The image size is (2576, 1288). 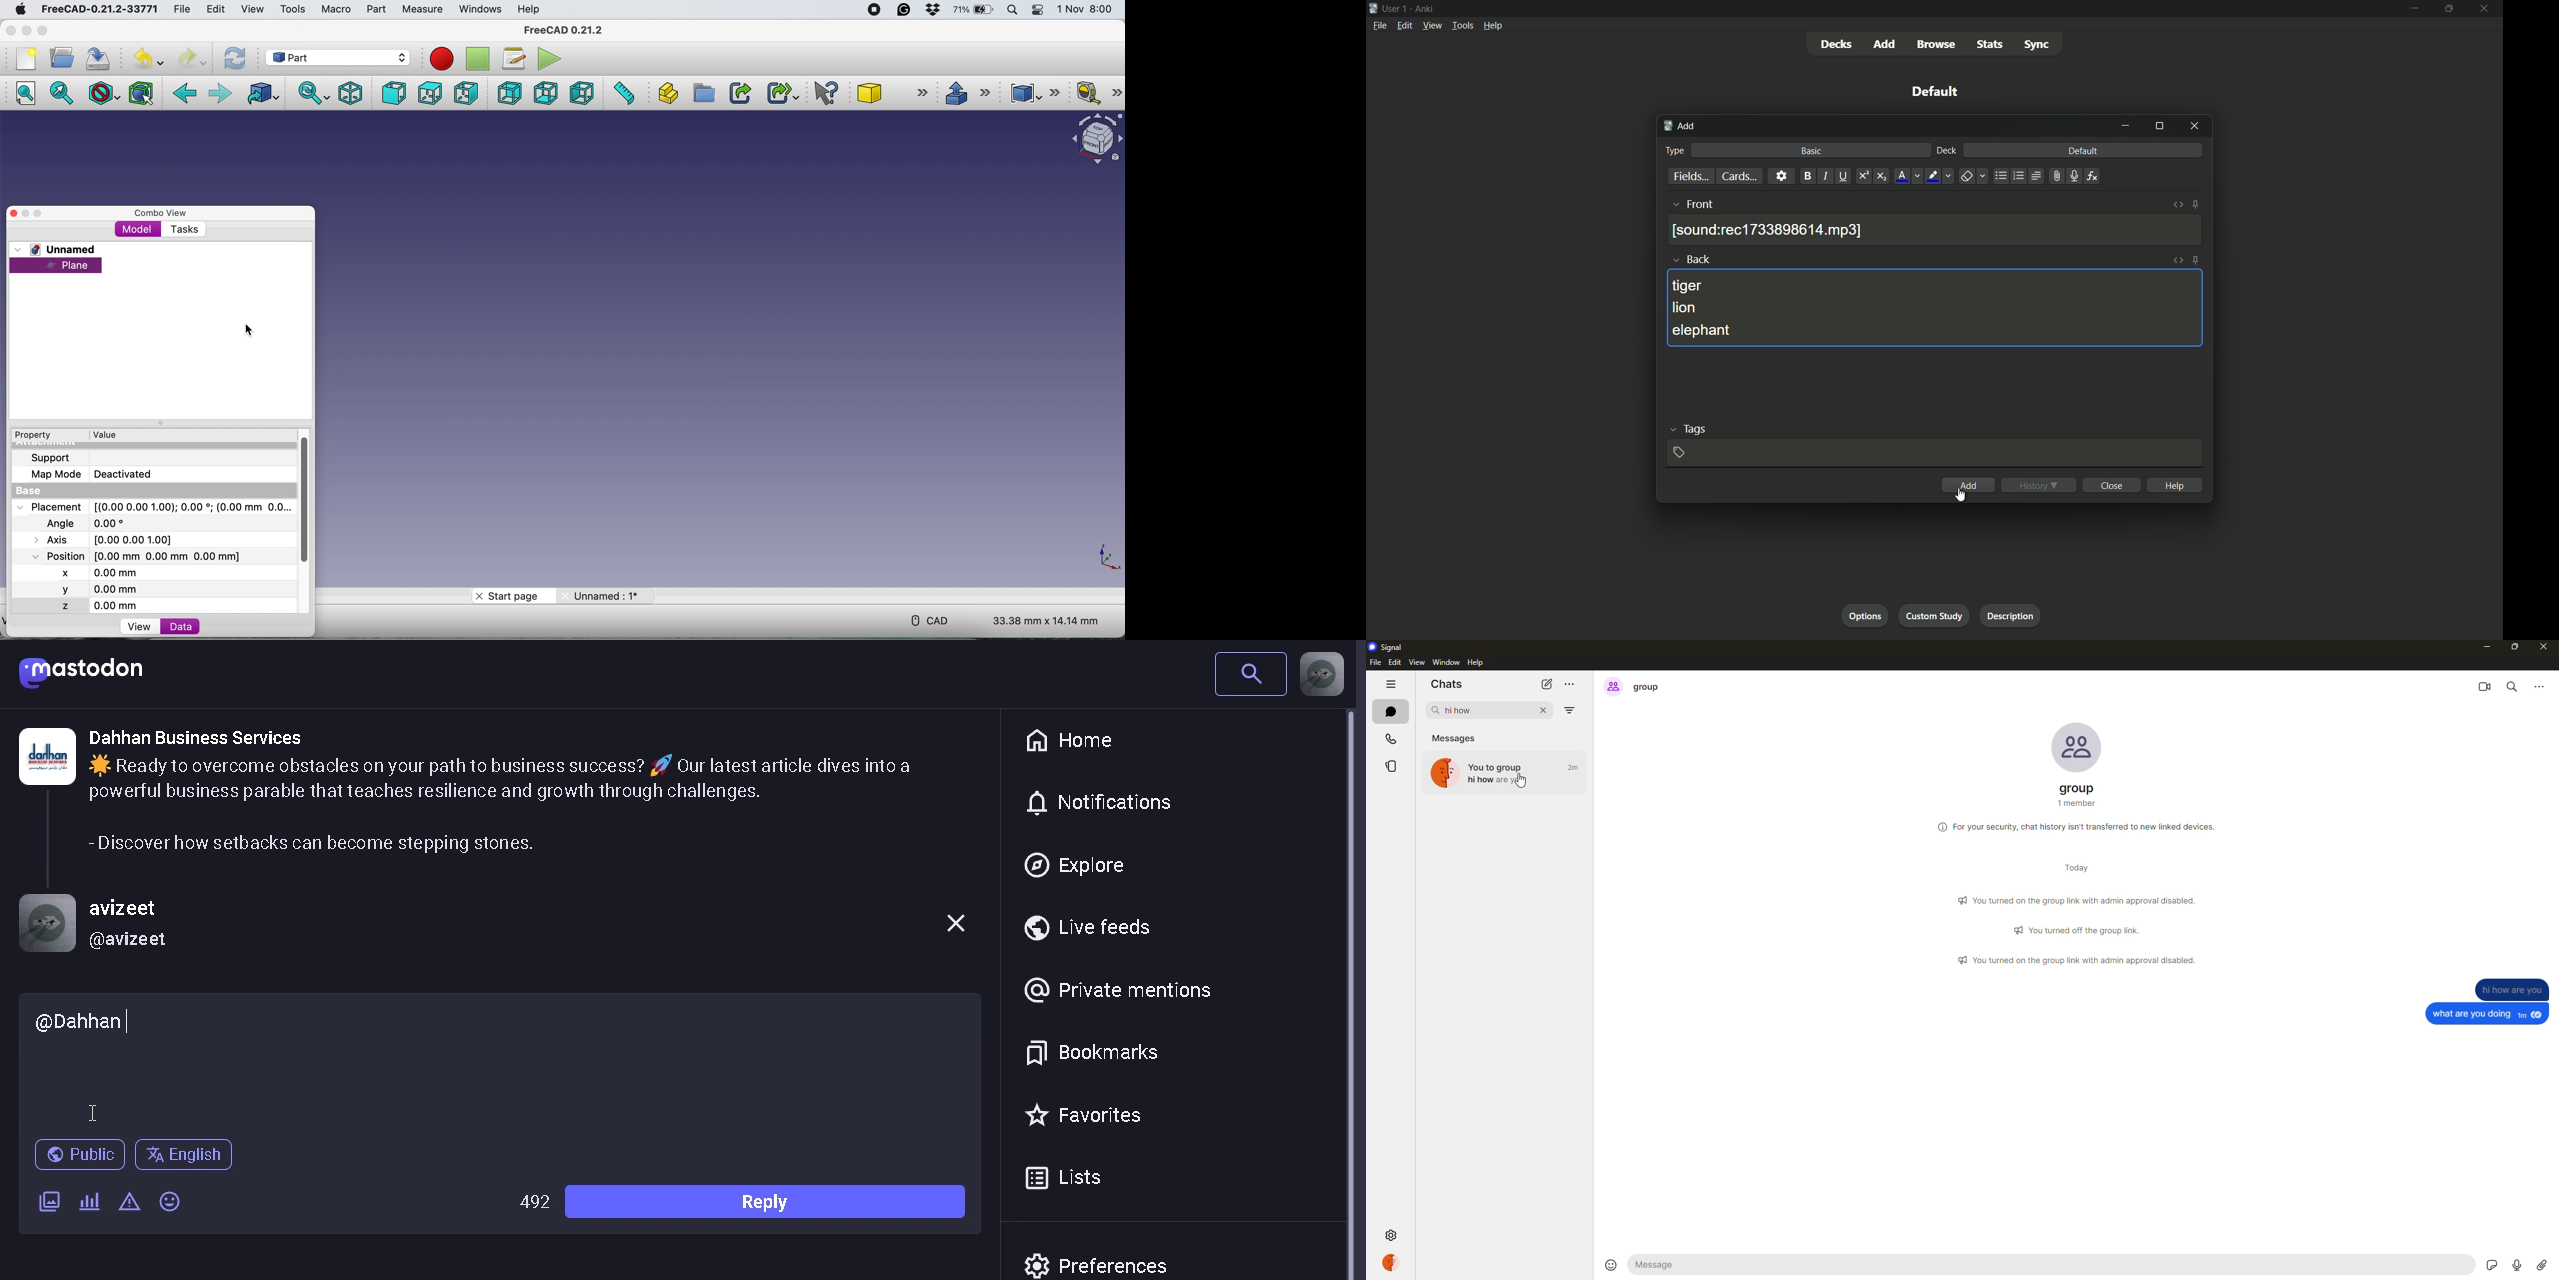 What do you see at coordinates (253, 10) in the screenshot?
I see `view` at bounding box center [253, 10].